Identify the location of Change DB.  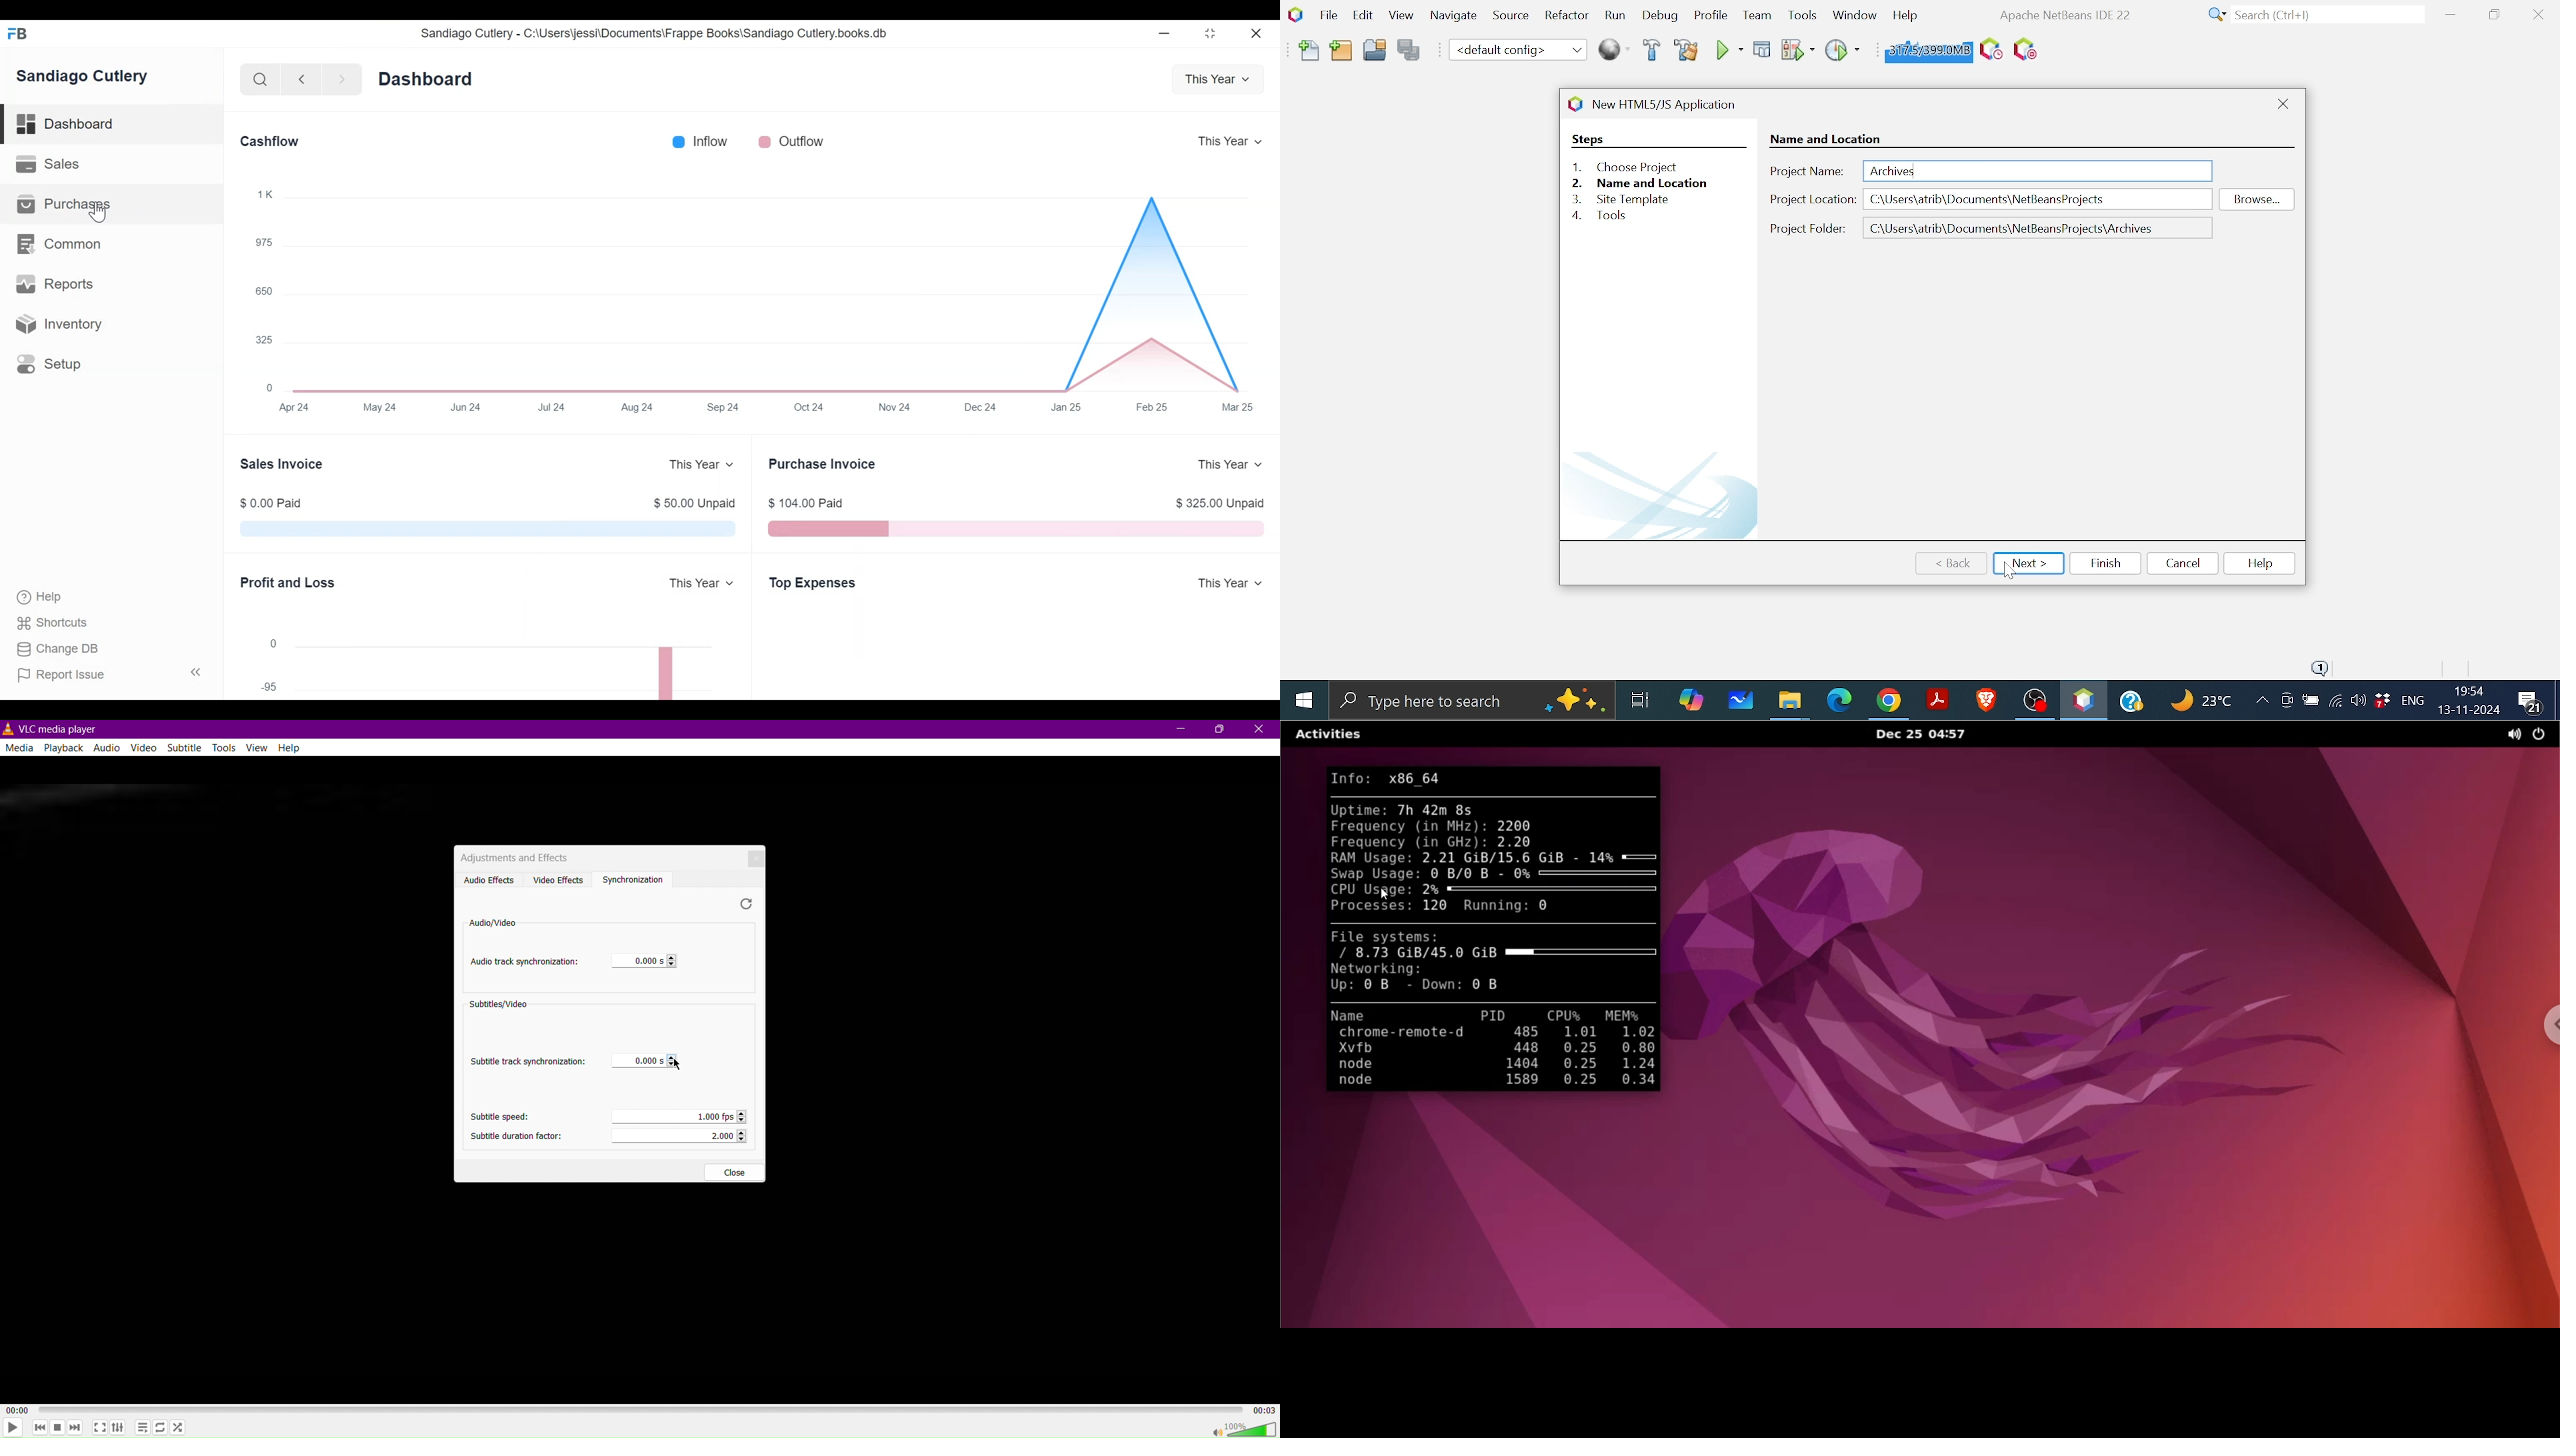
(63, 648).